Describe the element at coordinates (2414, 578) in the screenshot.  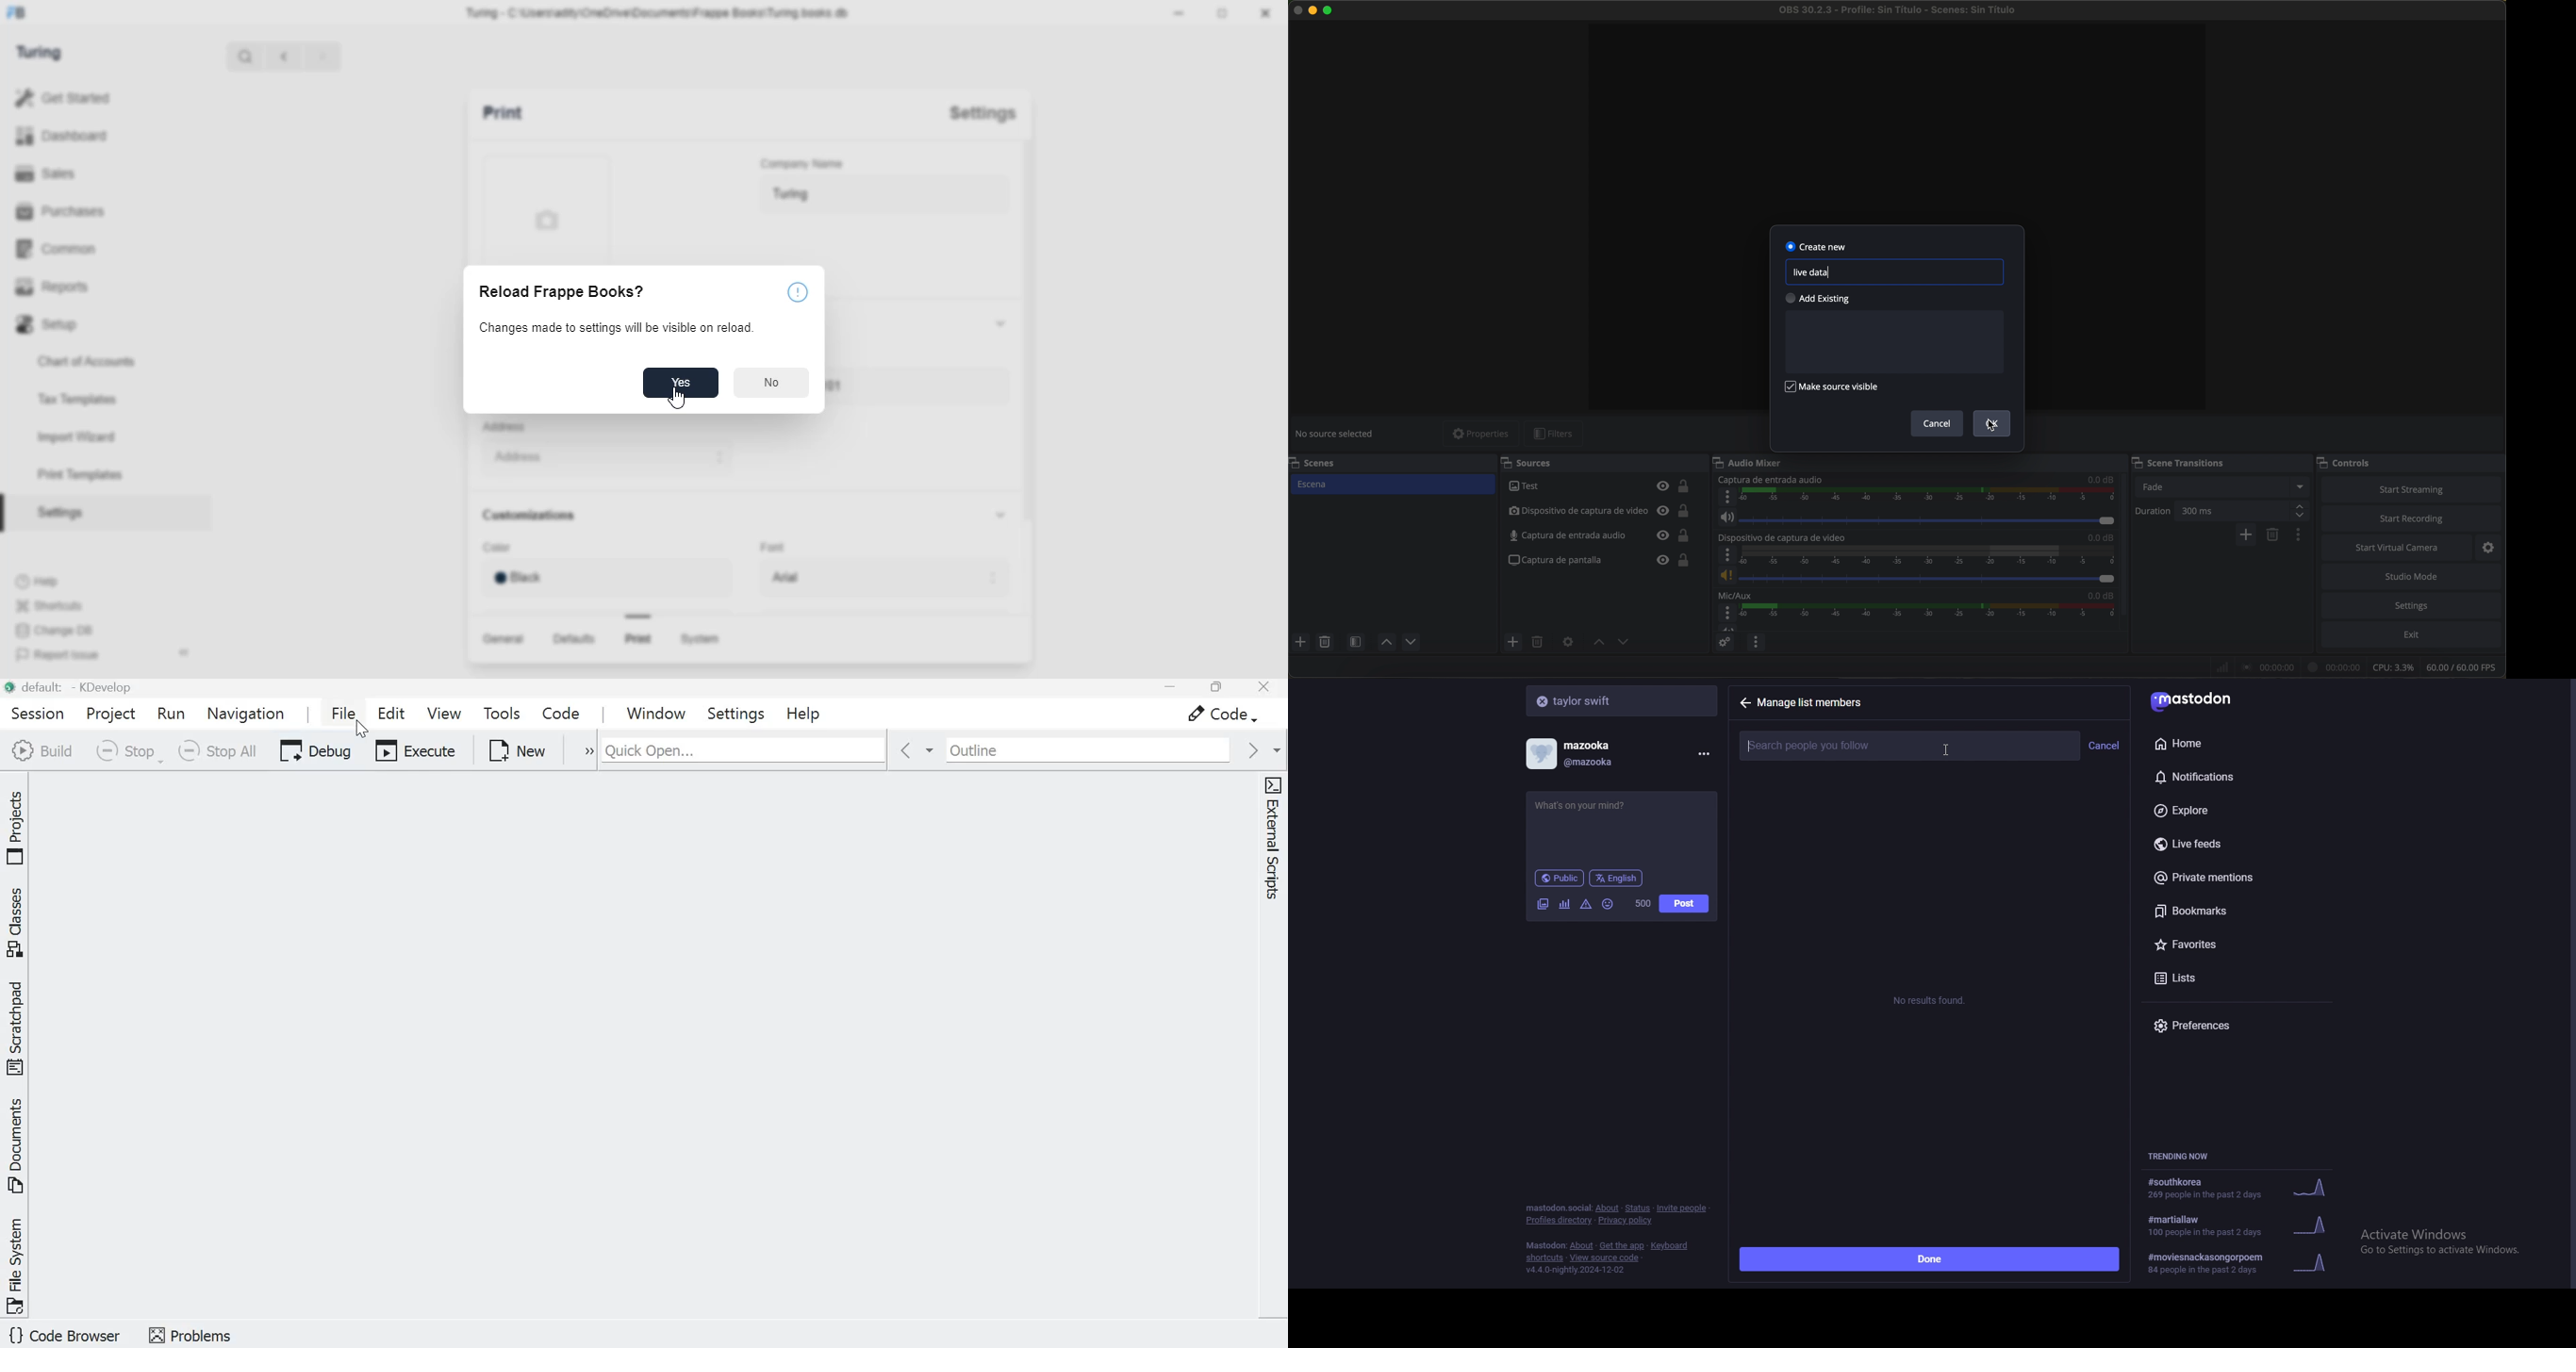
I see `studio mode` at that location.